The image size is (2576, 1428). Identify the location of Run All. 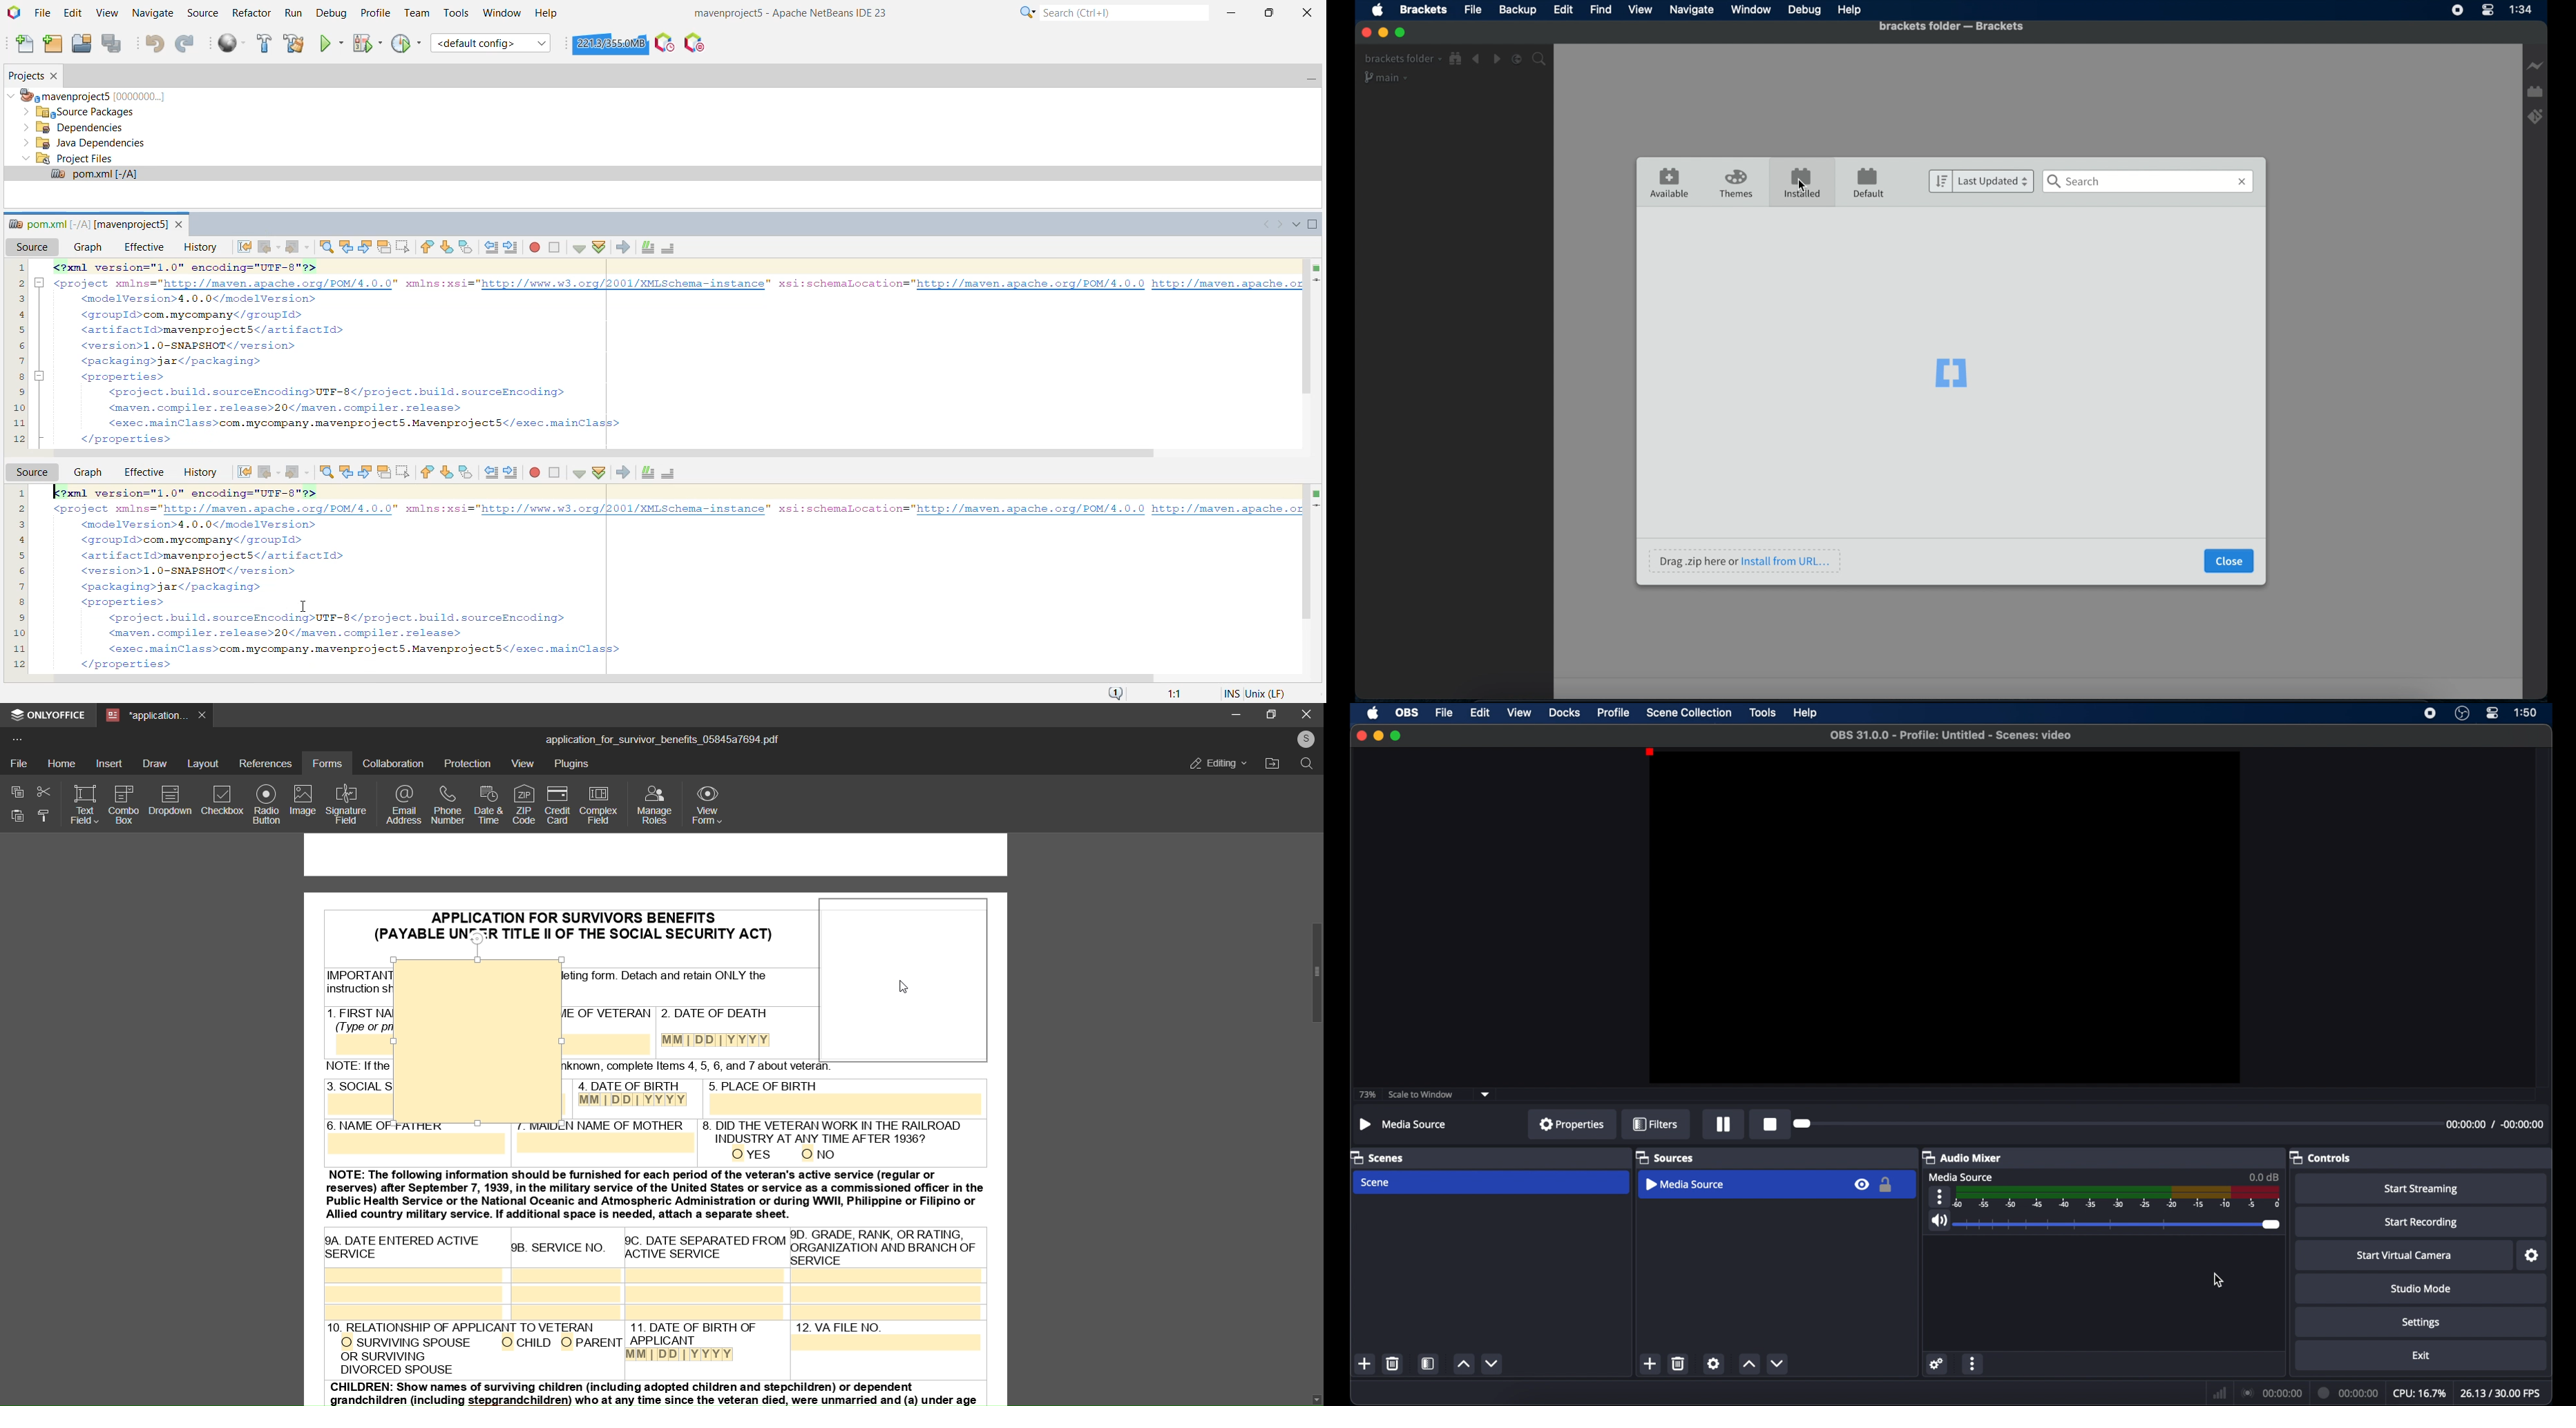
(232, 44).